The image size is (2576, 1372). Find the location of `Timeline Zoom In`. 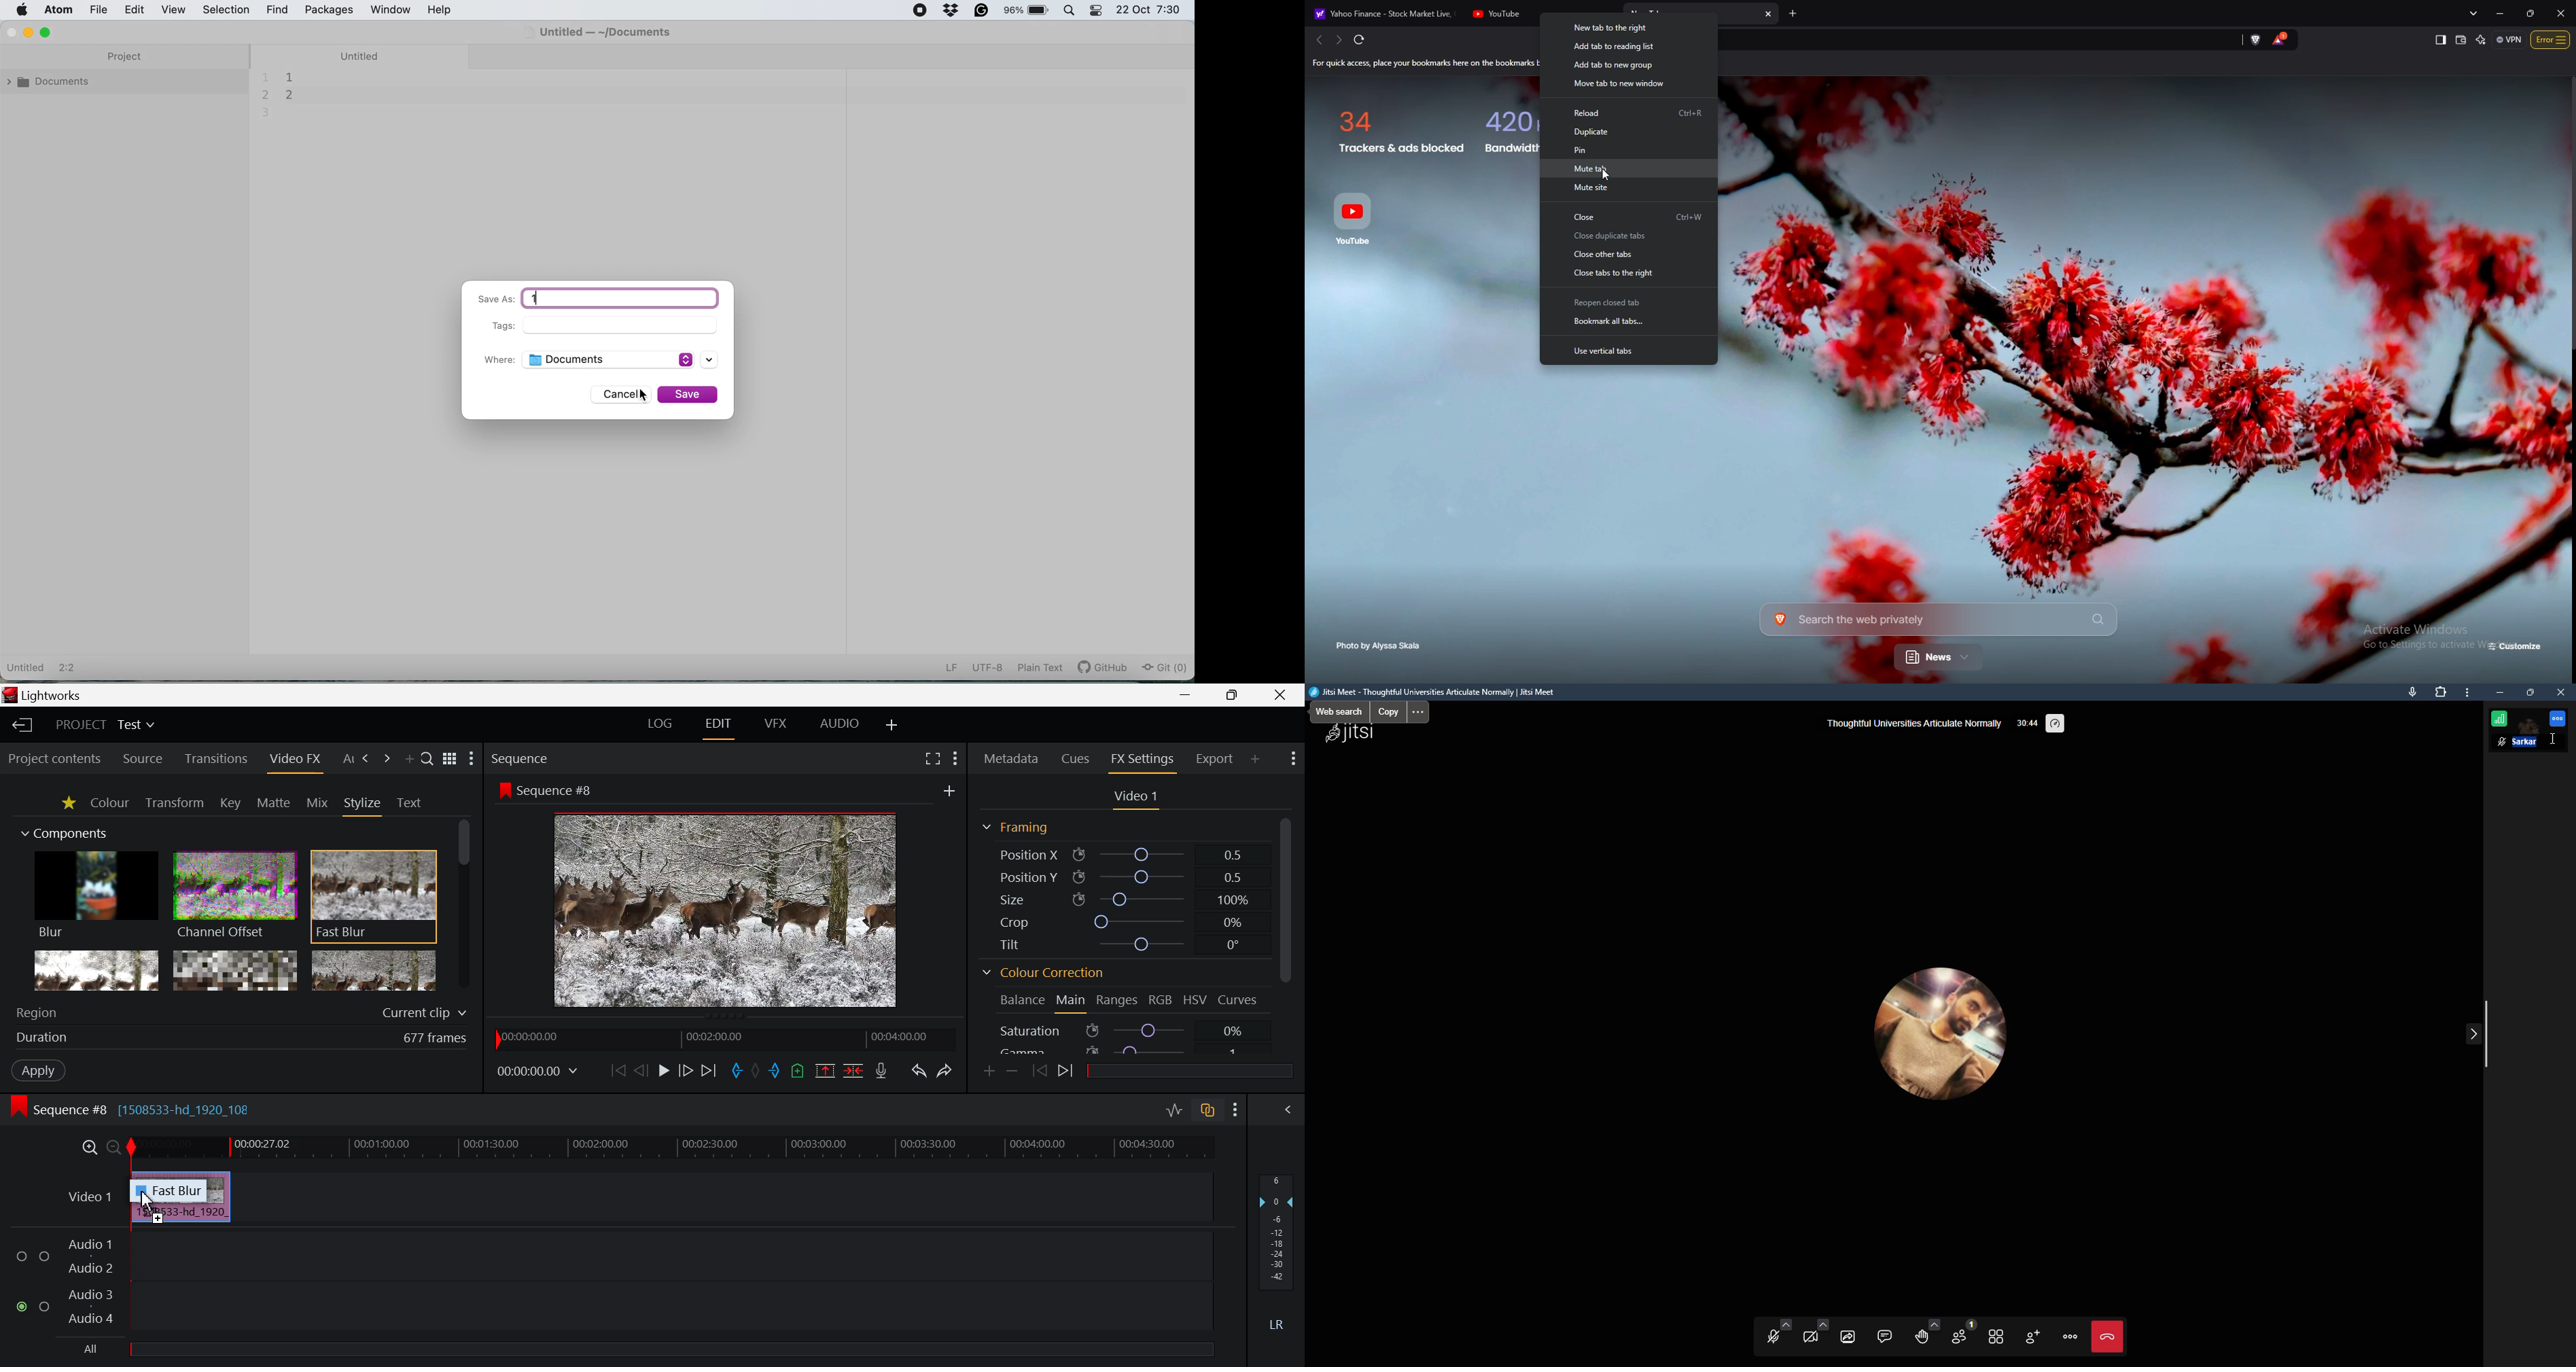

Timeline Zoom In is located at coordinates (88, 1148).